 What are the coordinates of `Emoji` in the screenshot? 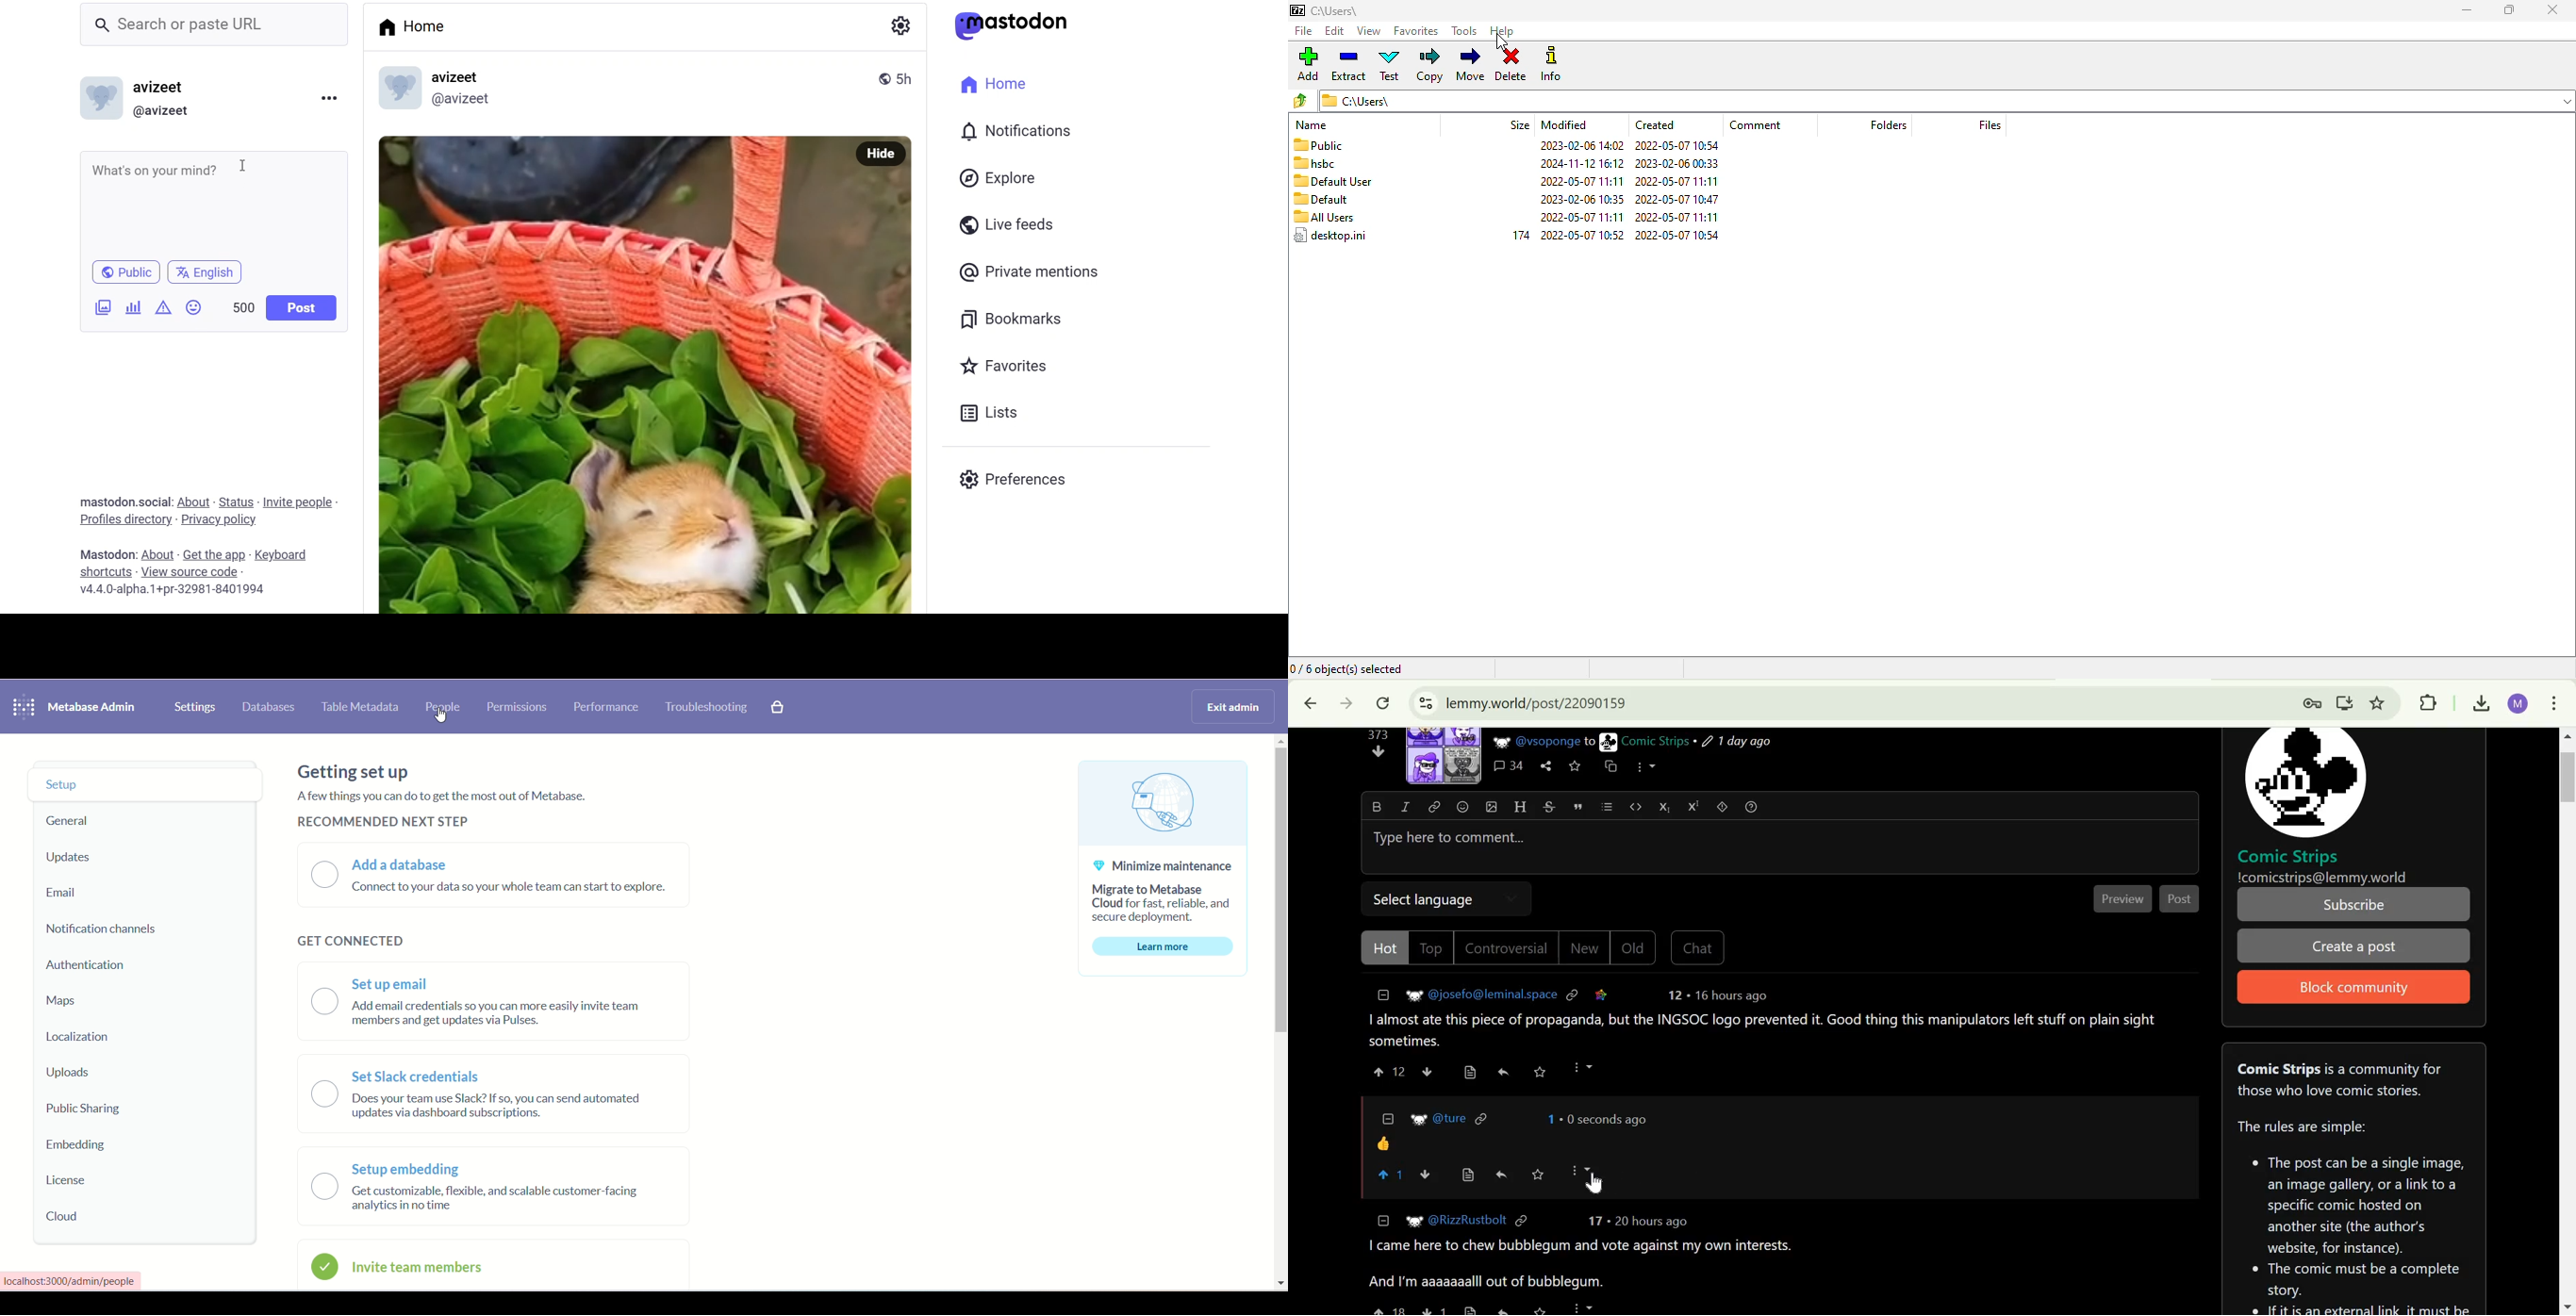 It's located at (1462, 807).